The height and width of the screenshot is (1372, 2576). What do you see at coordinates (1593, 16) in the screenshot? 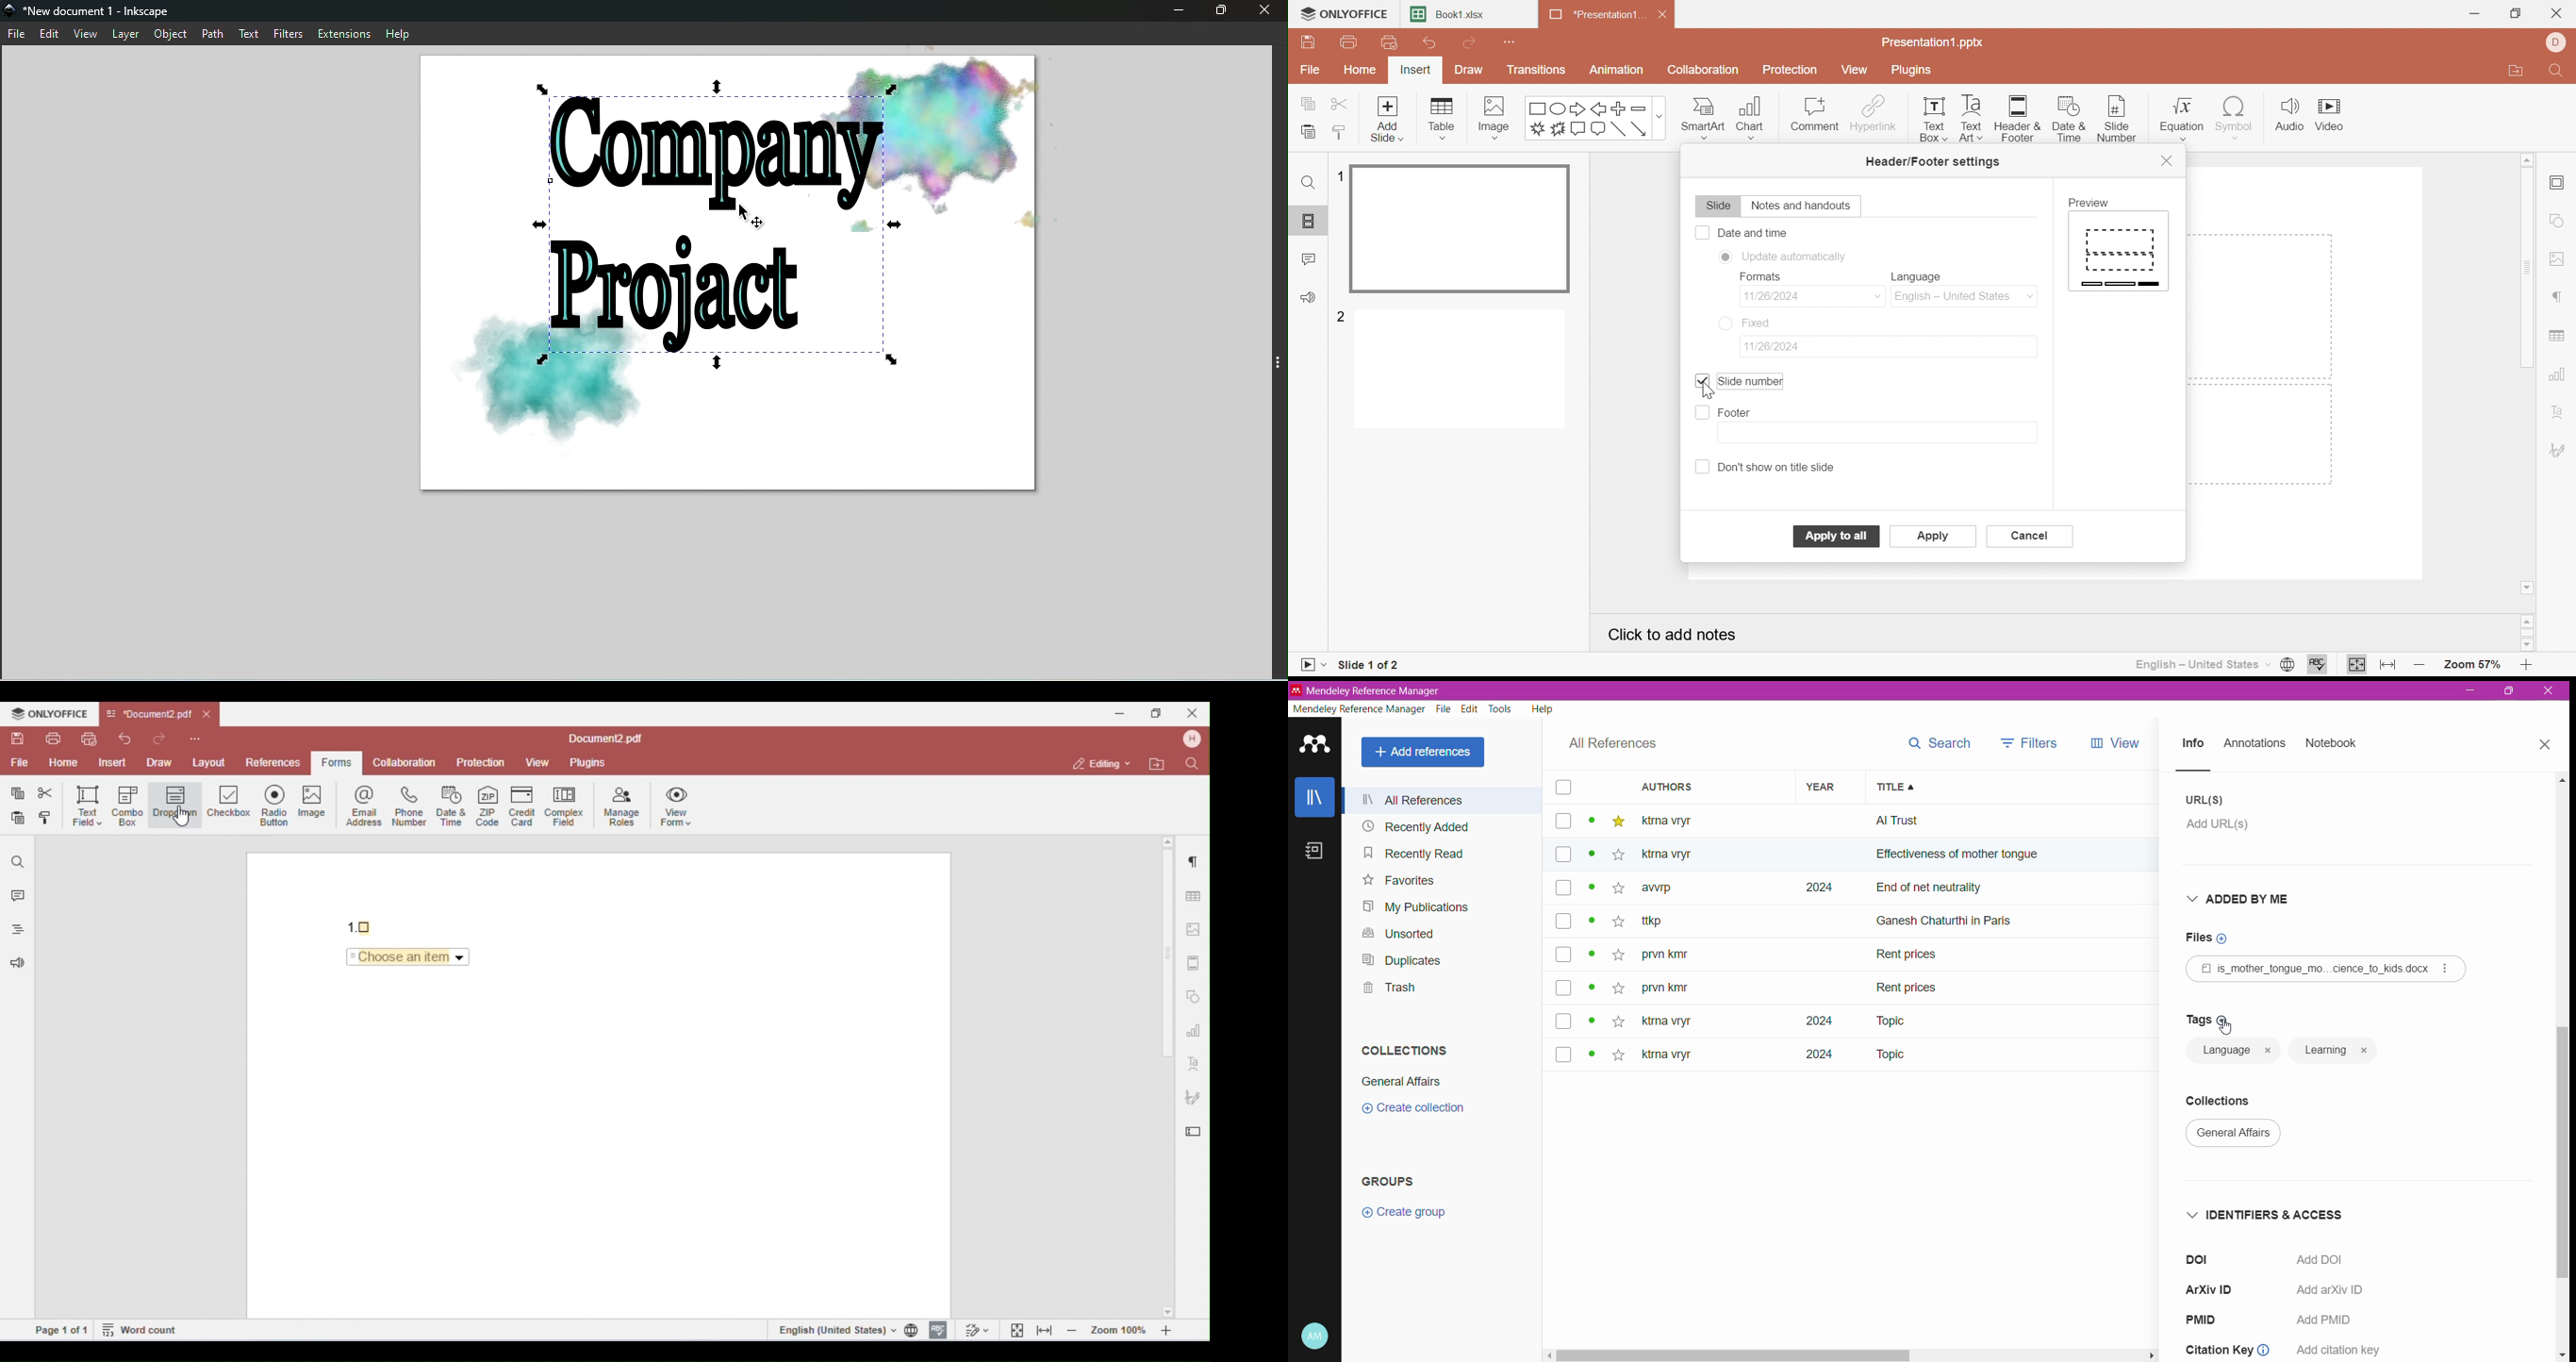
I see `*Presentation1...` at bounding box center [1593, 16].